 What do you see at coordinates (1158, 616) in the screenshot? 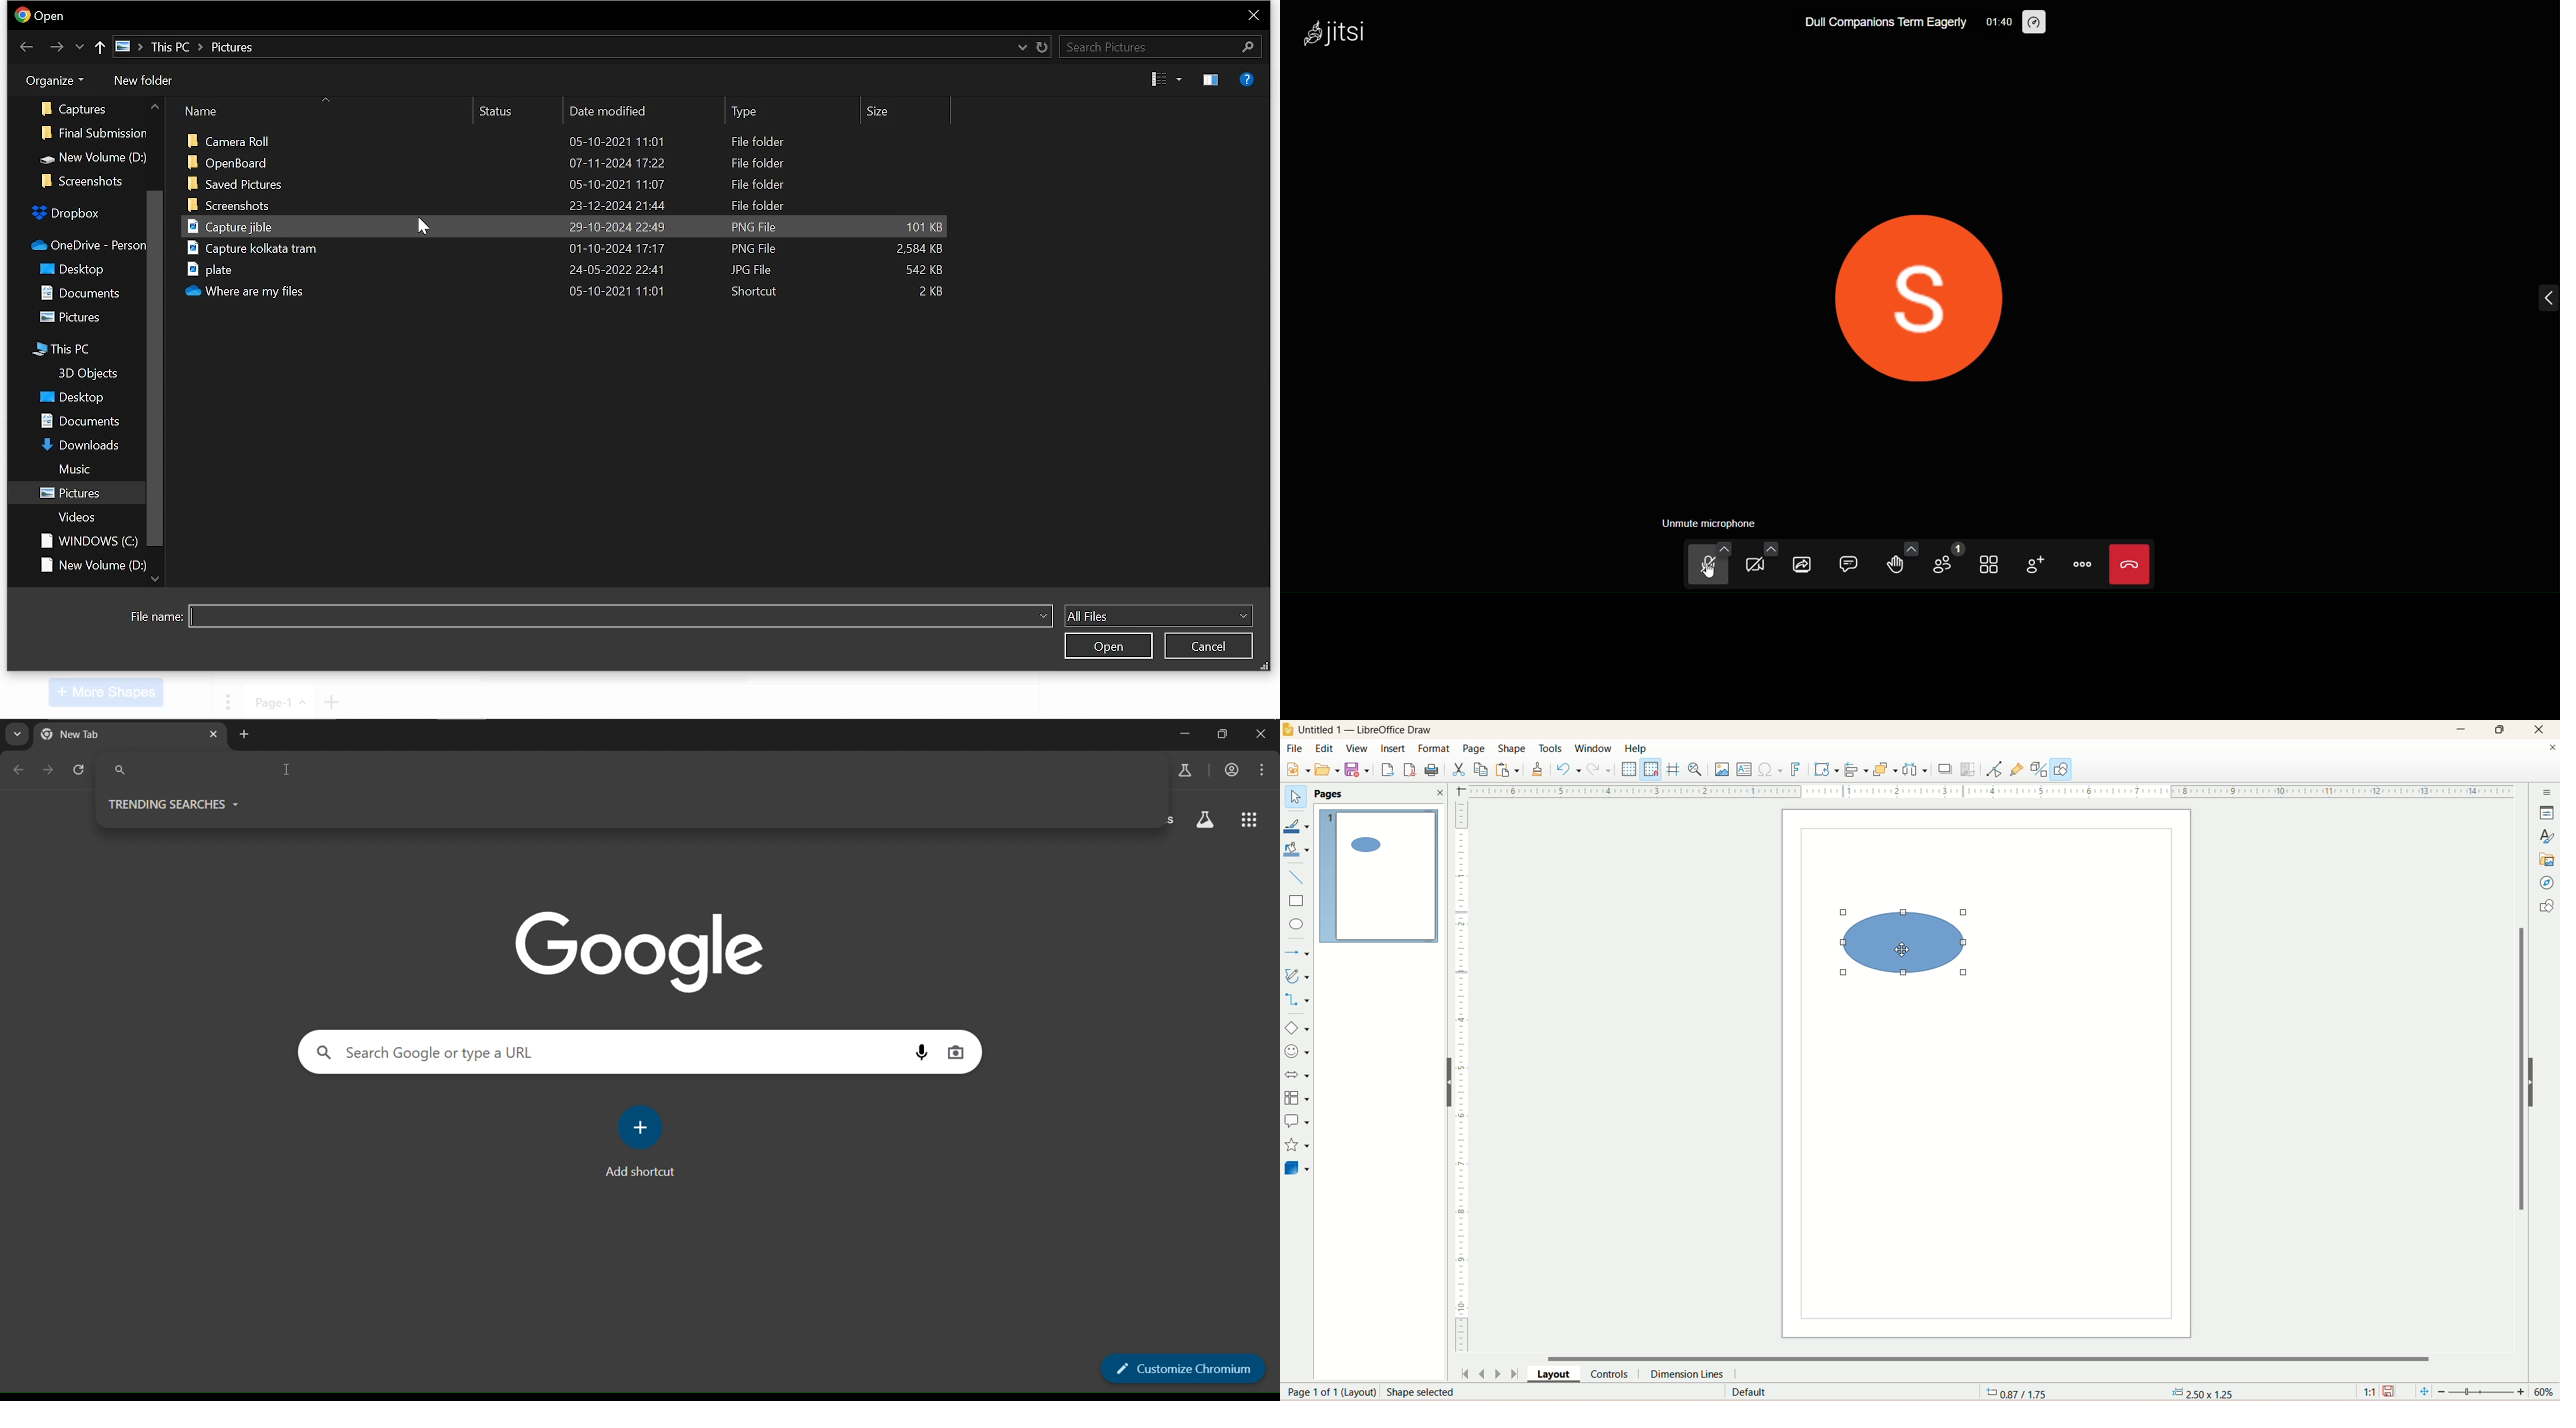
I see `file type` at bounding box center [1158, 616].